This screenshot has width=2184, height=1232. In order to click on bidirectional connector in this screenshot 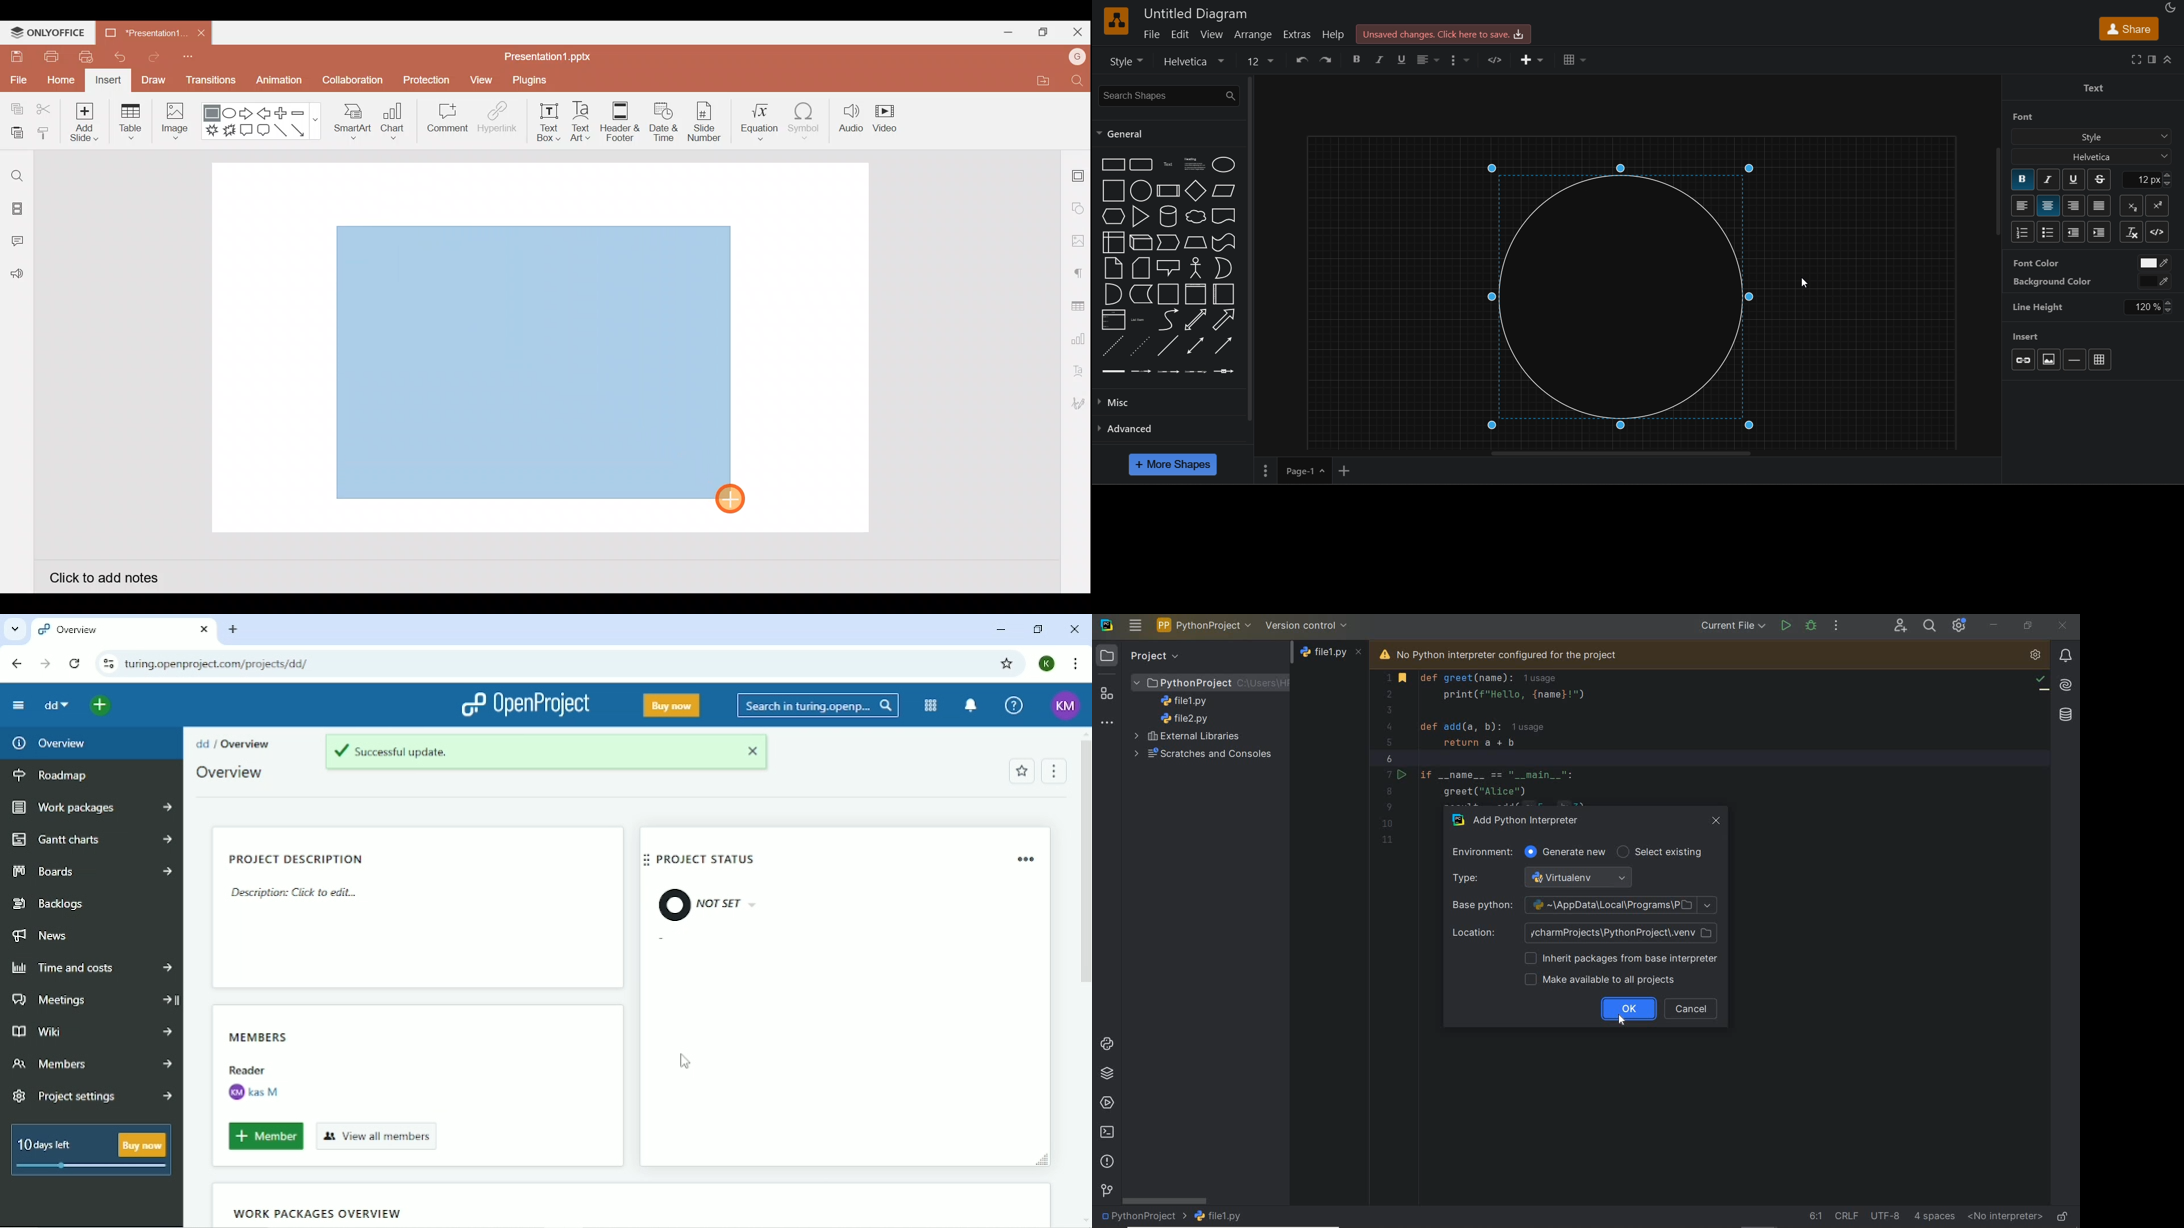, I will do `click(1197, 348)`.